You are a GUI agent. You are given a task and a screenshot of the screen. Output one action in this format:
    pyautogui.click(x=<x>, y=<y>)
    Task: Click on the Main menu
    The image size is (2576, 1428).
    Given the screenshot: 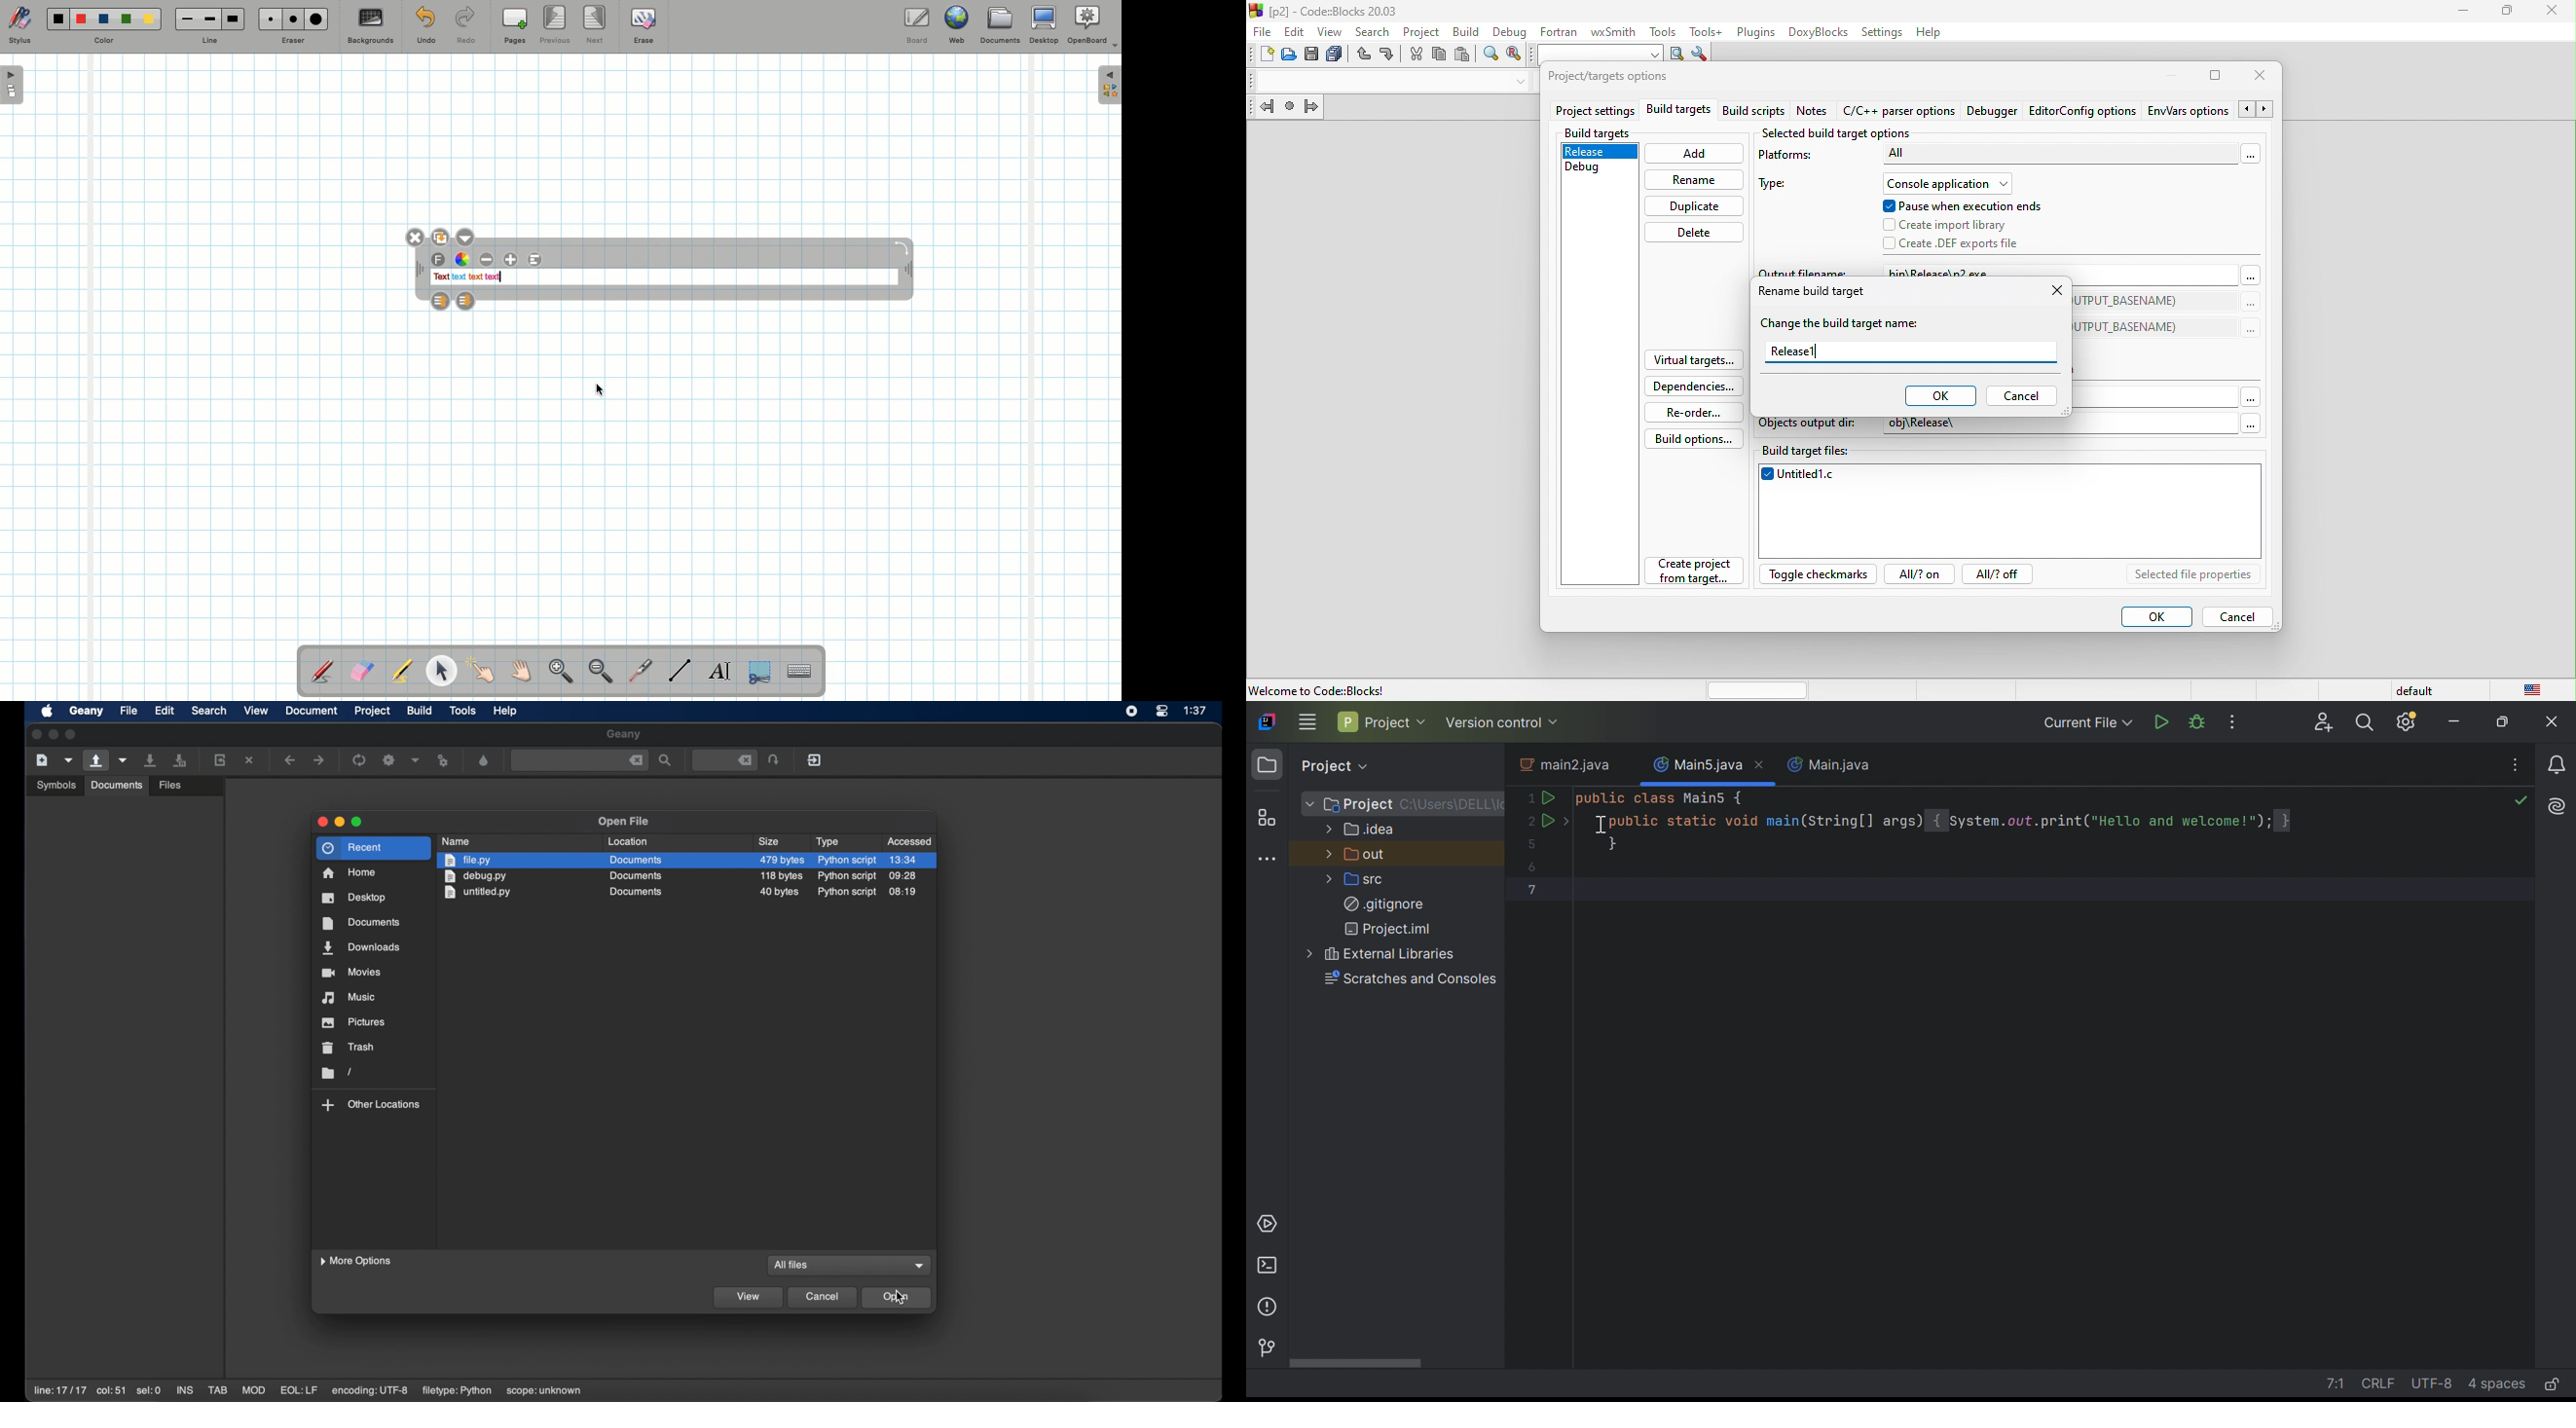 What is the action you would take?
    pyautogui.click(x=1307, y=722)
    